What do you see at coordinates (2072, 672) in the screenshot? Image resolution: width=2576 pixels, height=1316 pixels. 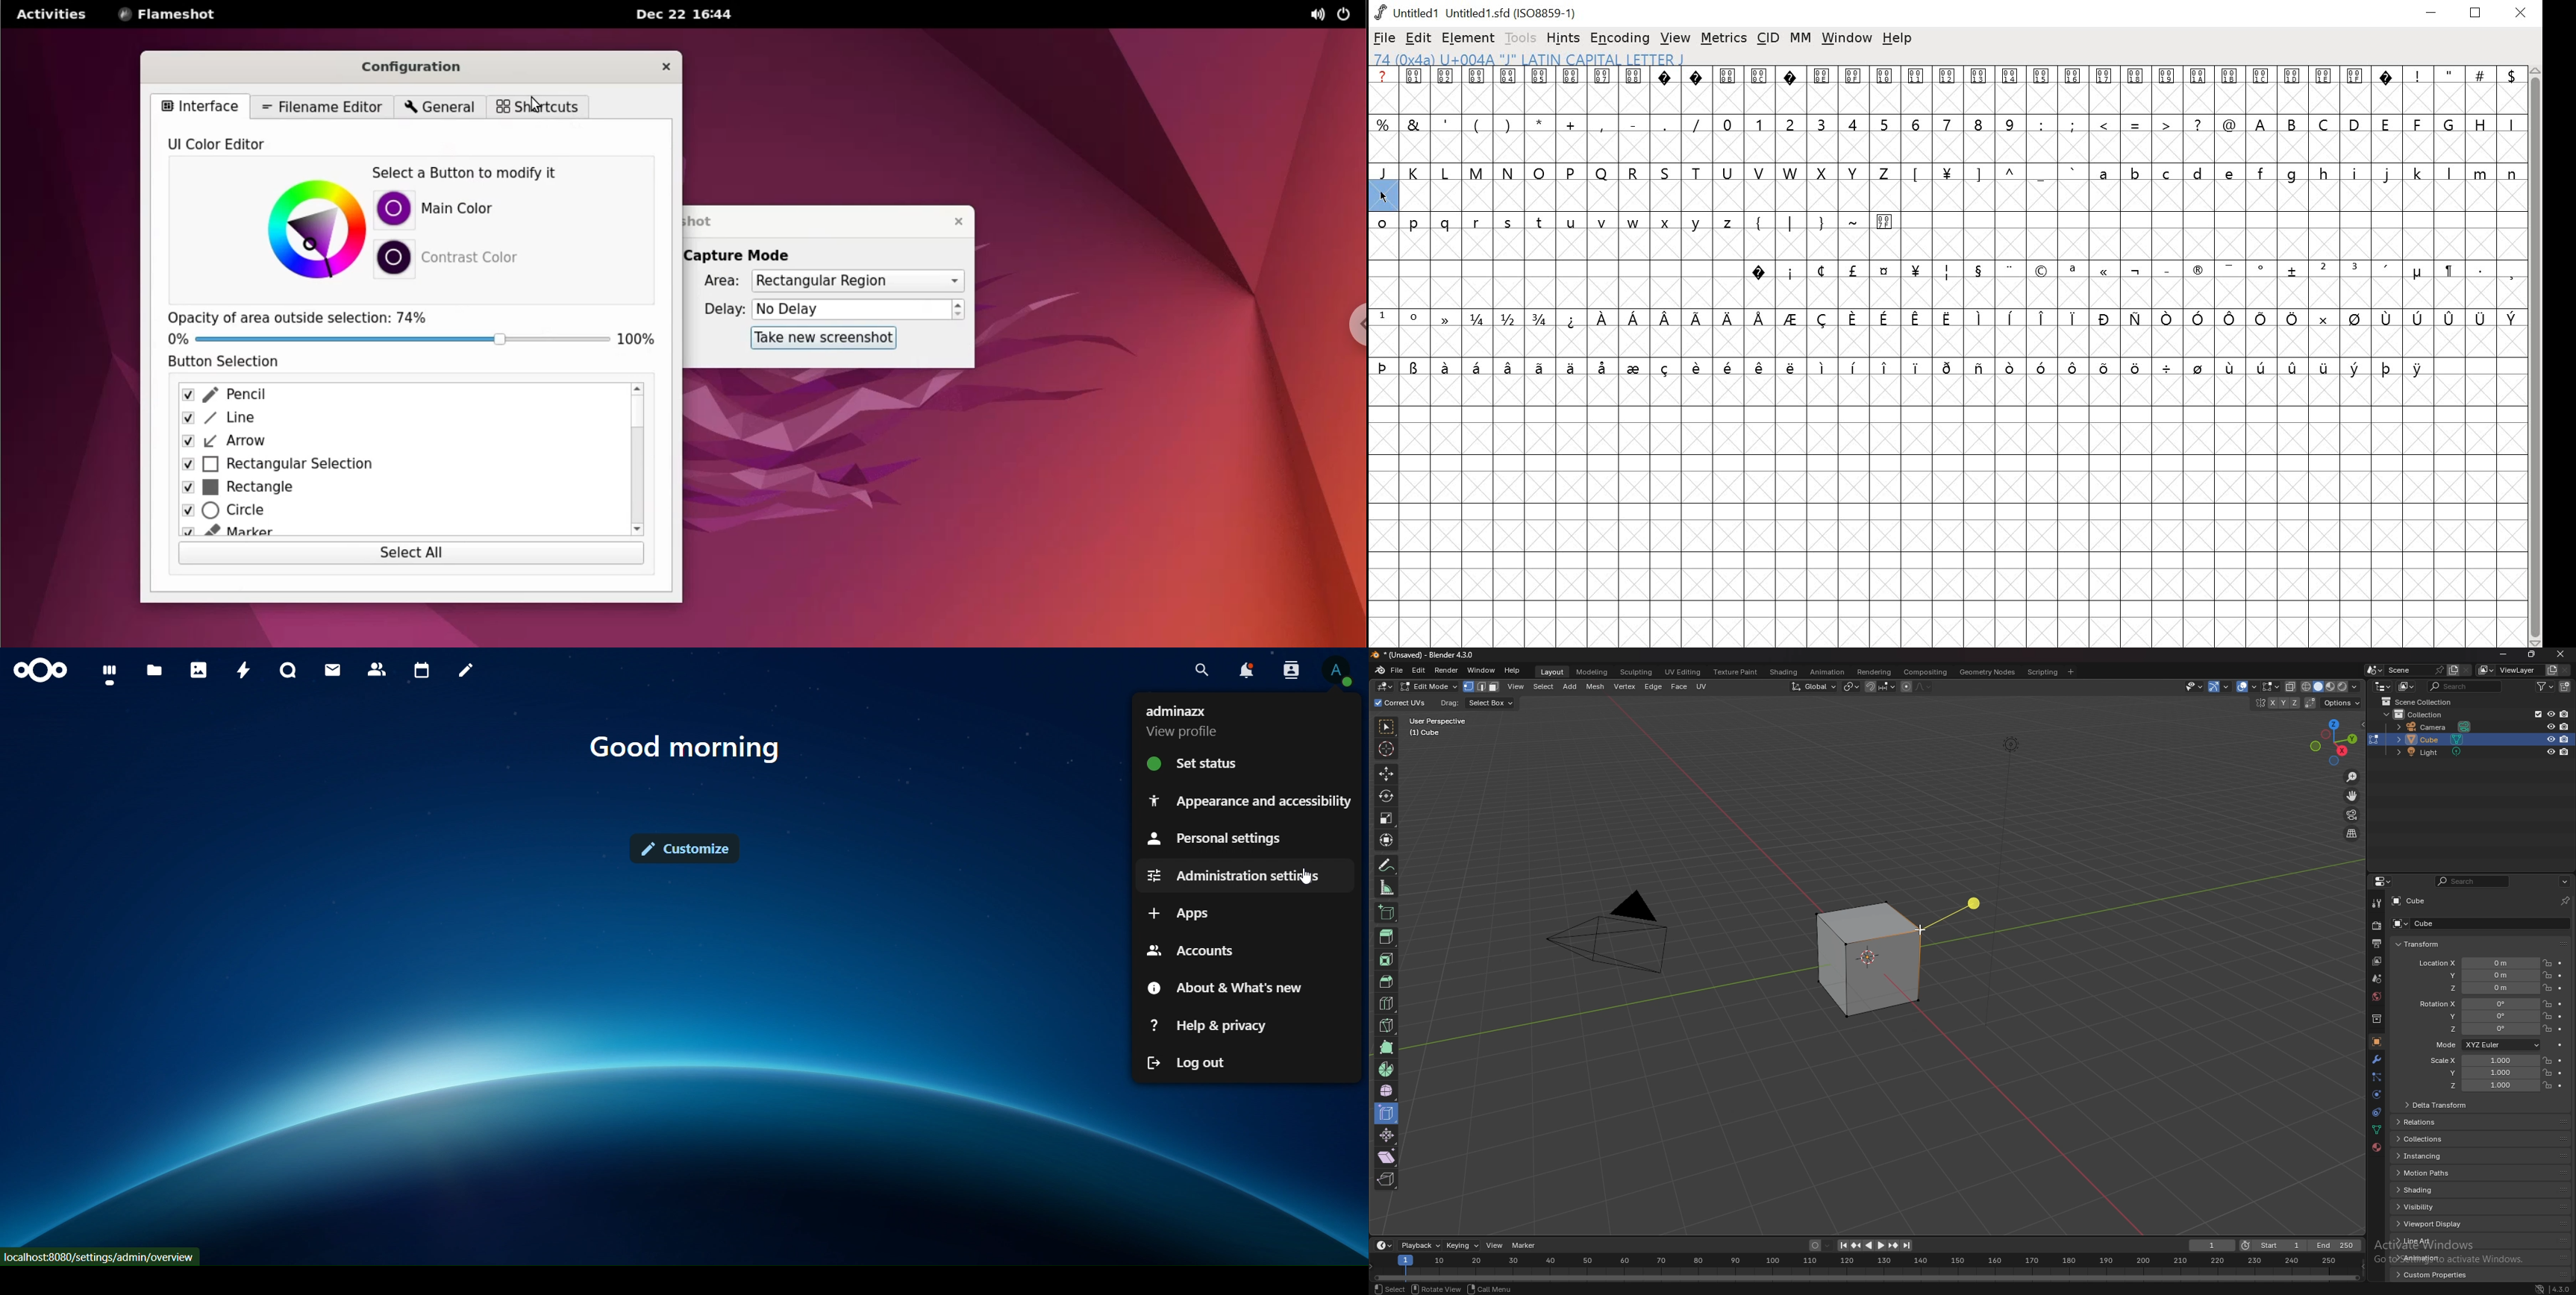 I see `add workspace` at bounding box center [2072, 672].